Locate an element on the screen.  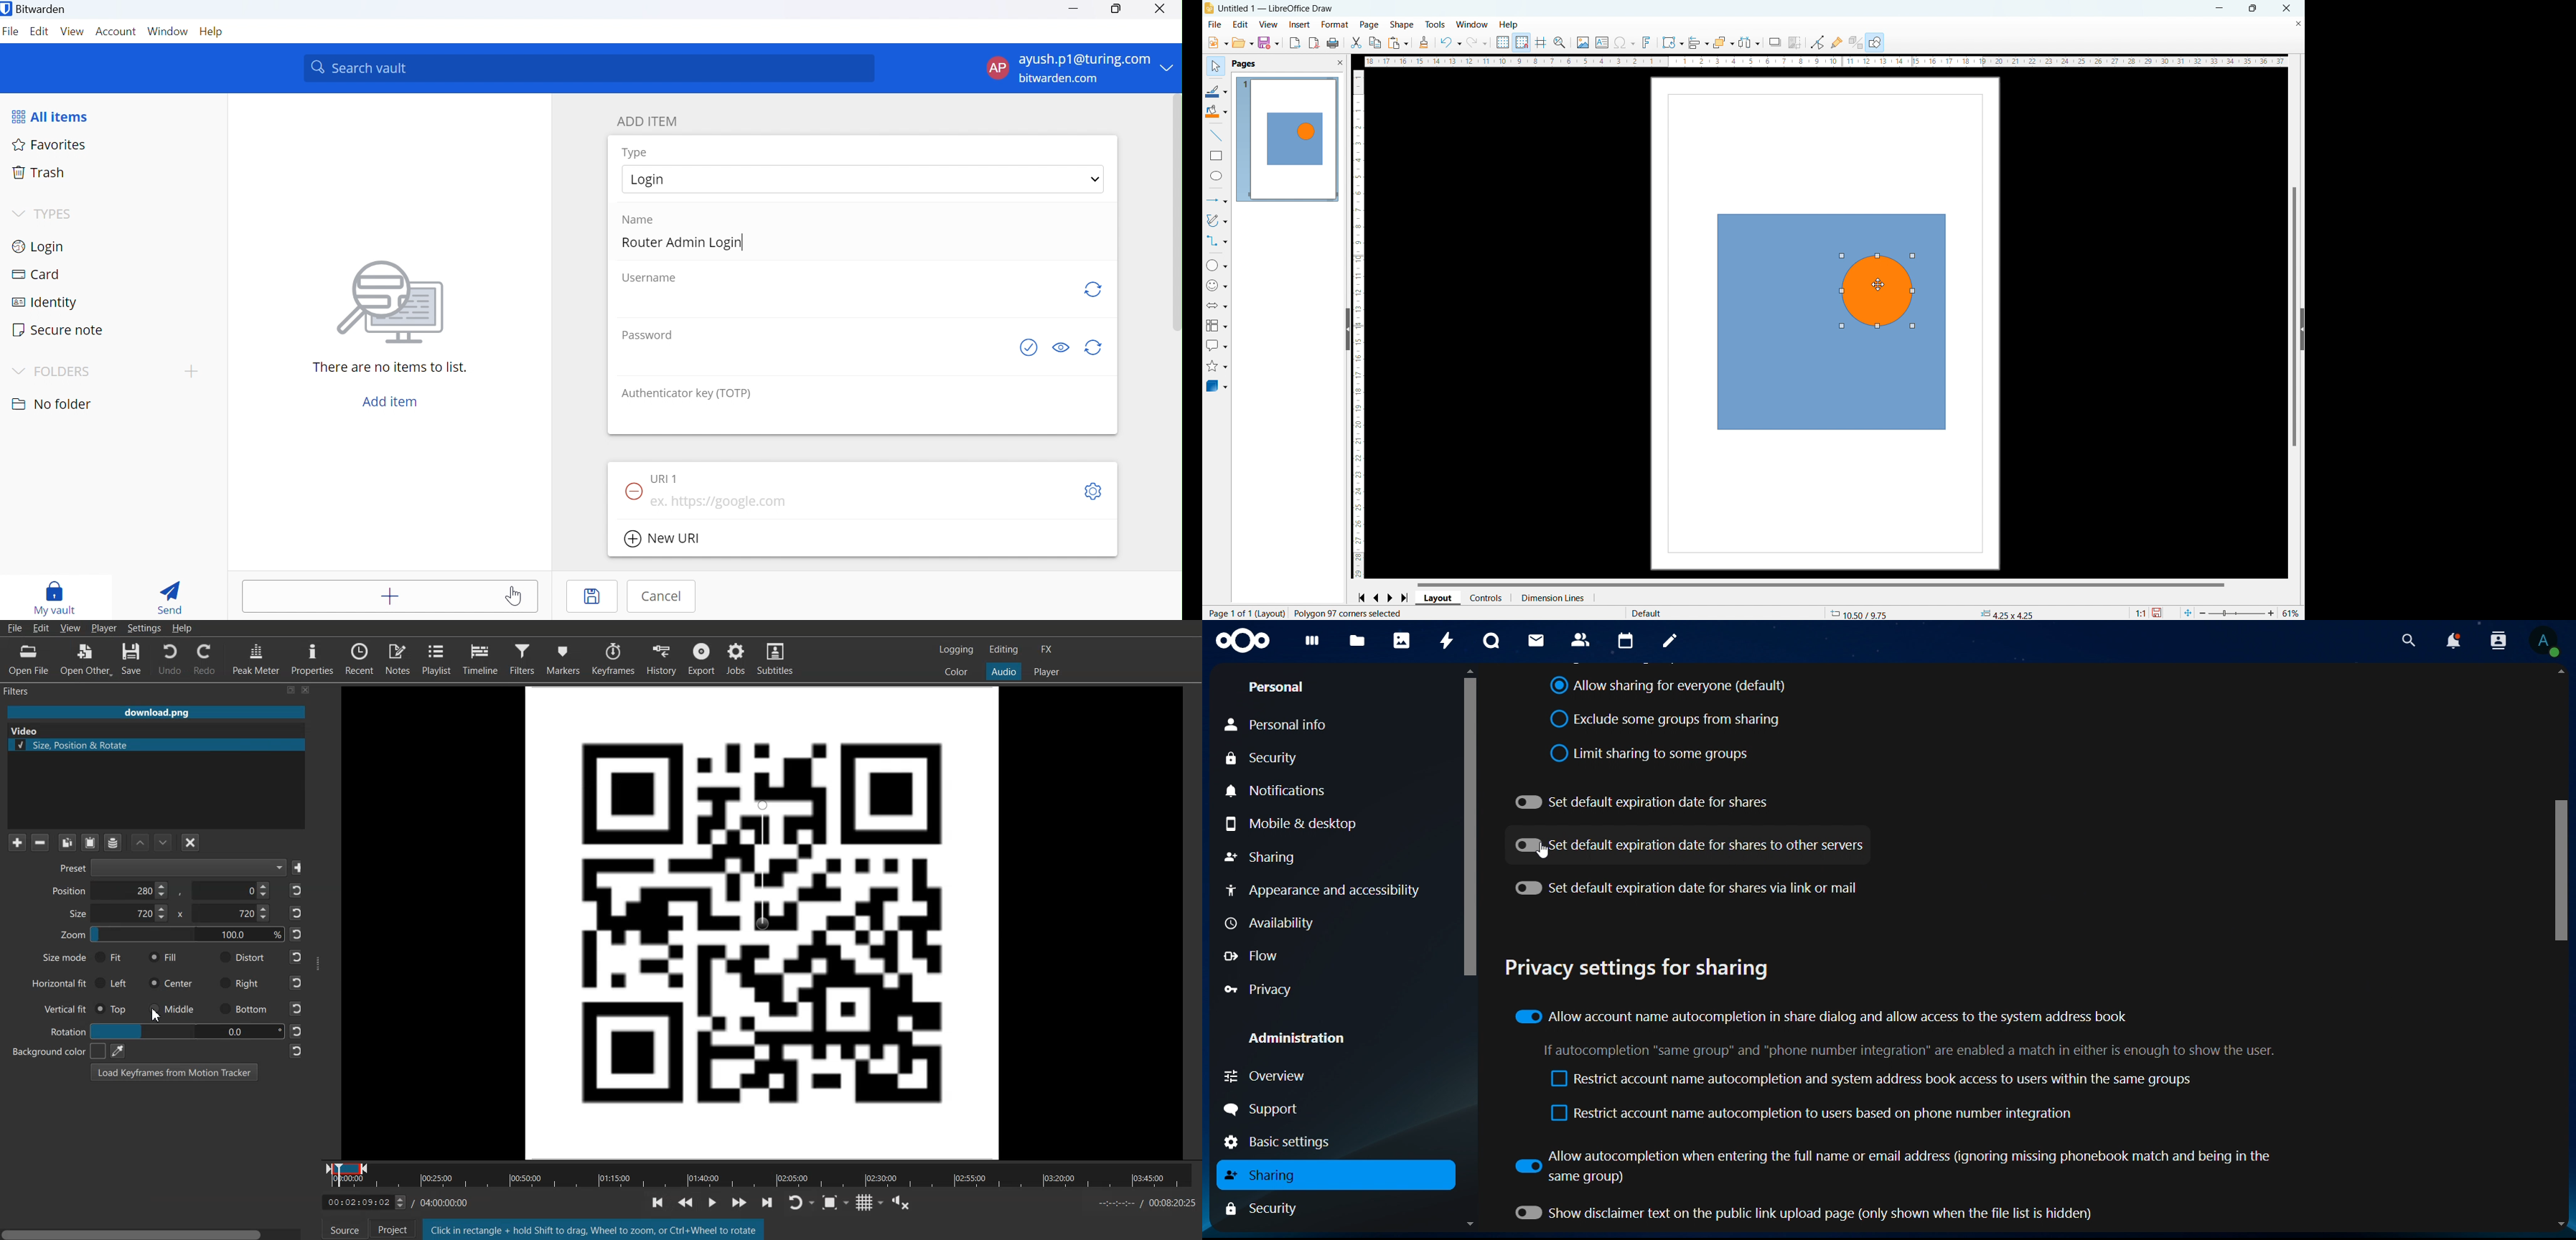
mail is located at coordinates (1536, 639).